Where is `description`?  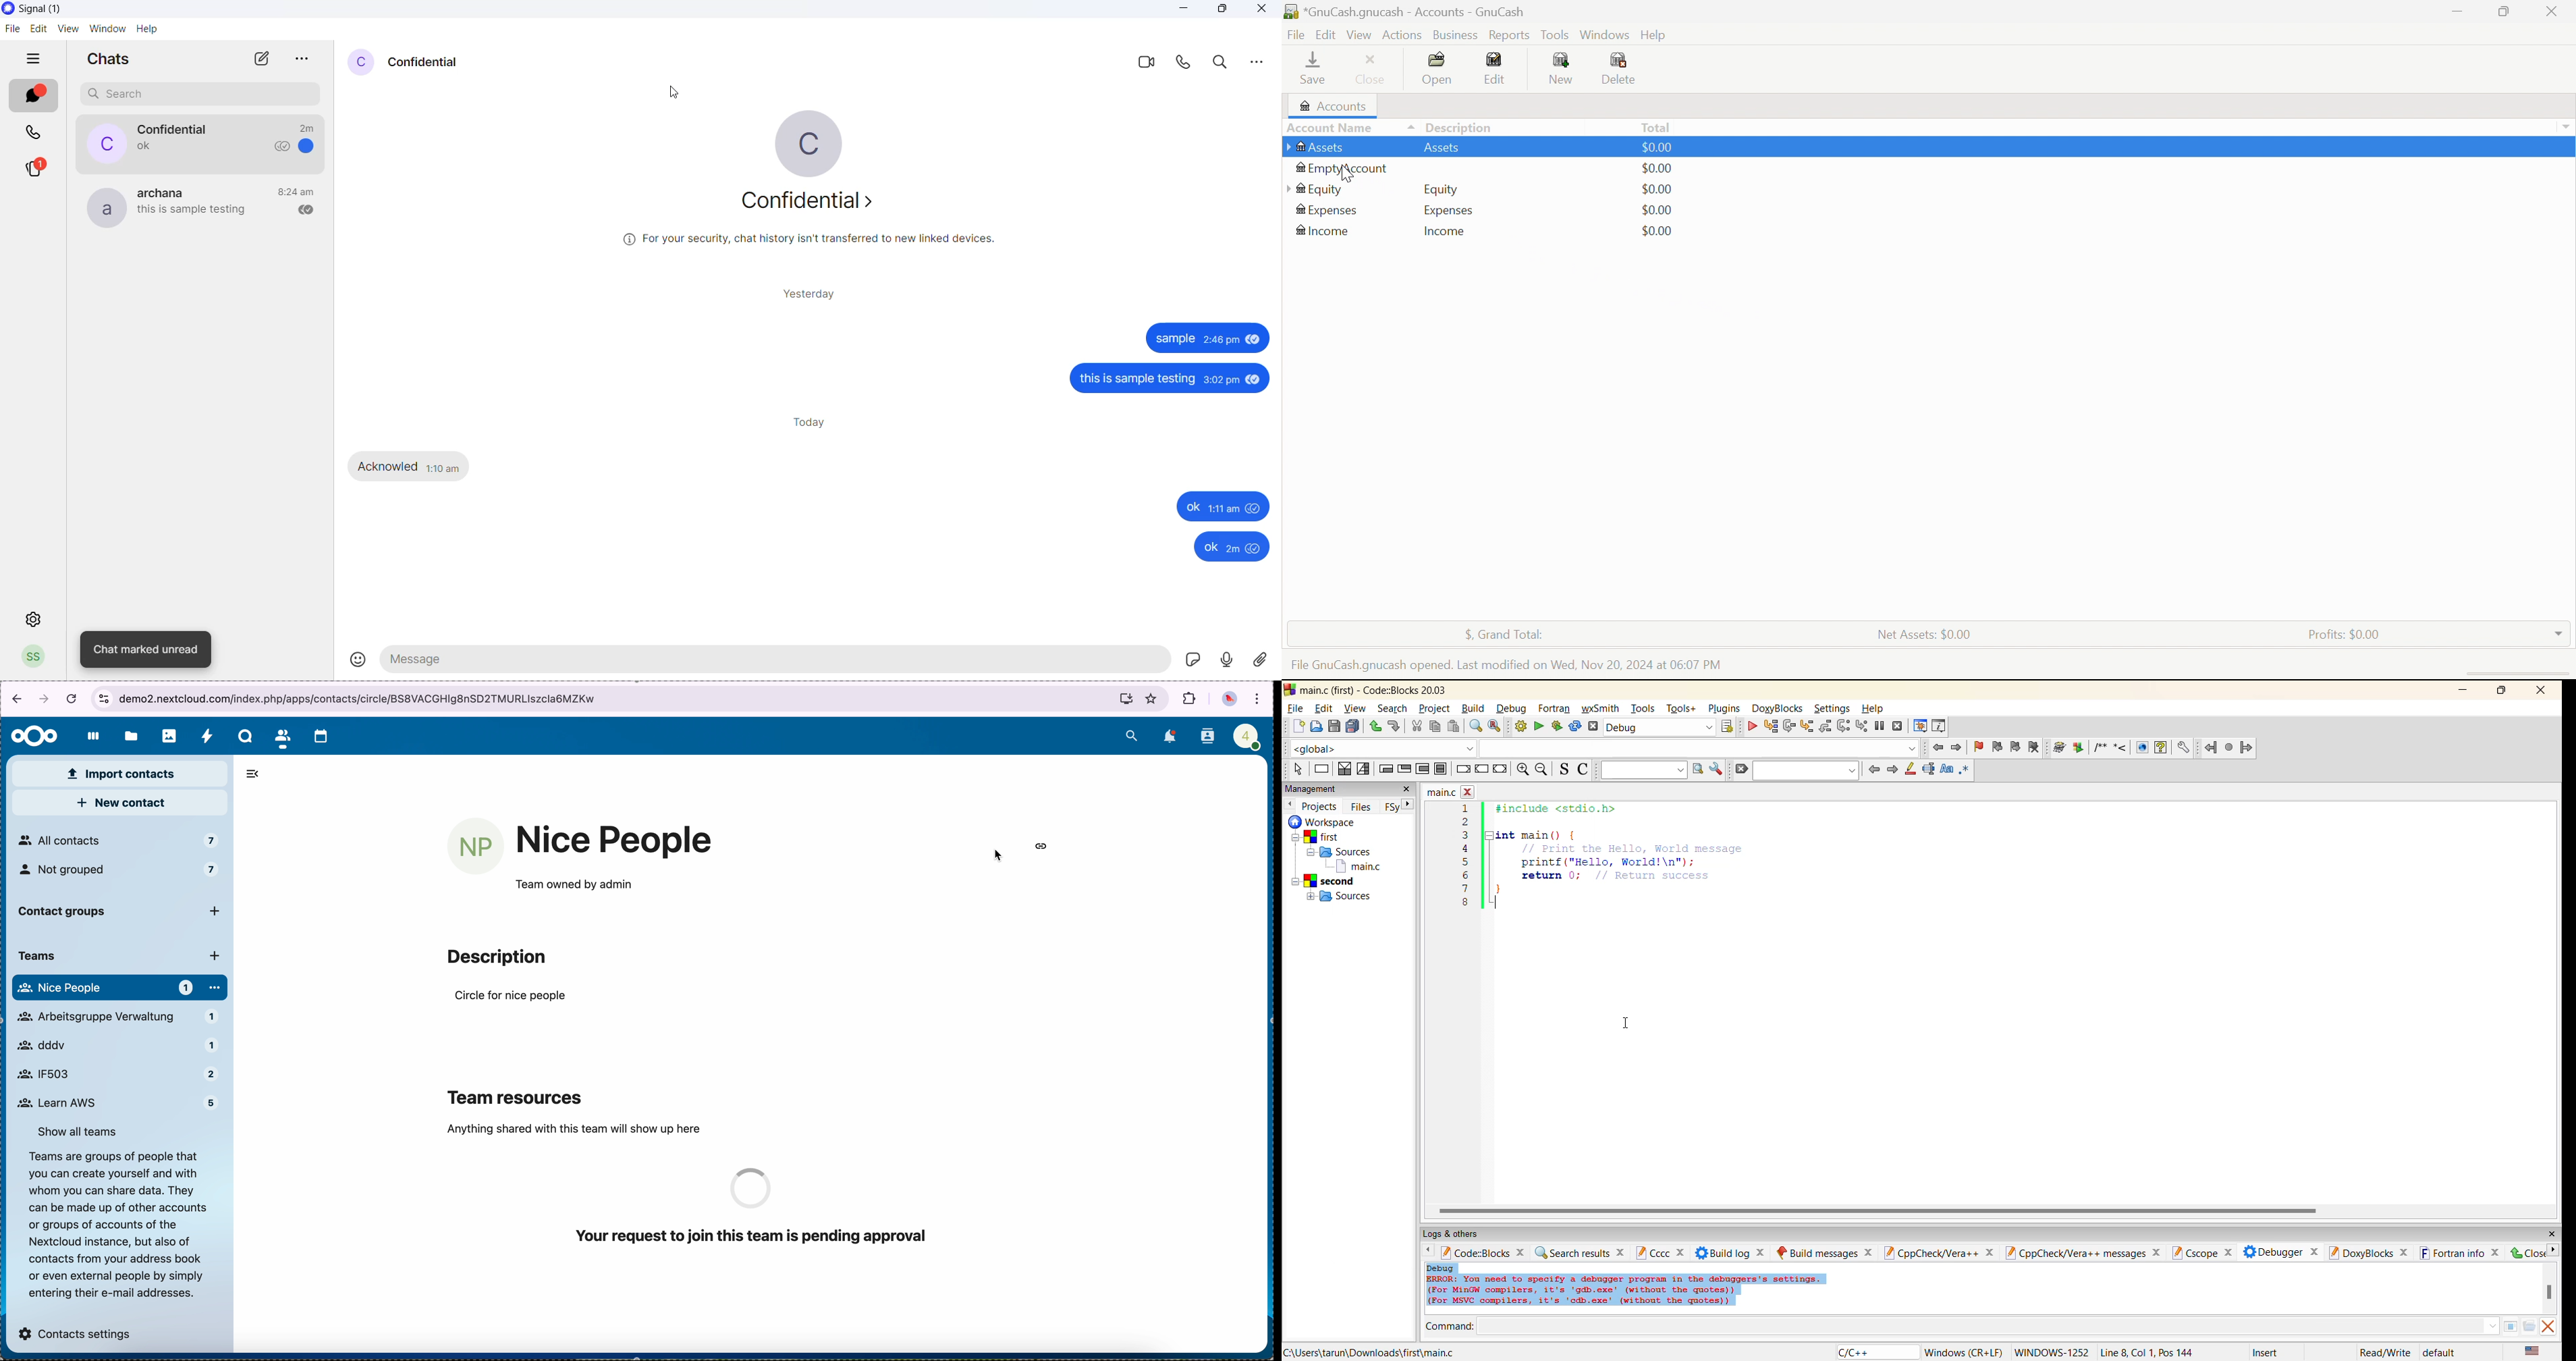
description is located at coordinates (115, 1224).